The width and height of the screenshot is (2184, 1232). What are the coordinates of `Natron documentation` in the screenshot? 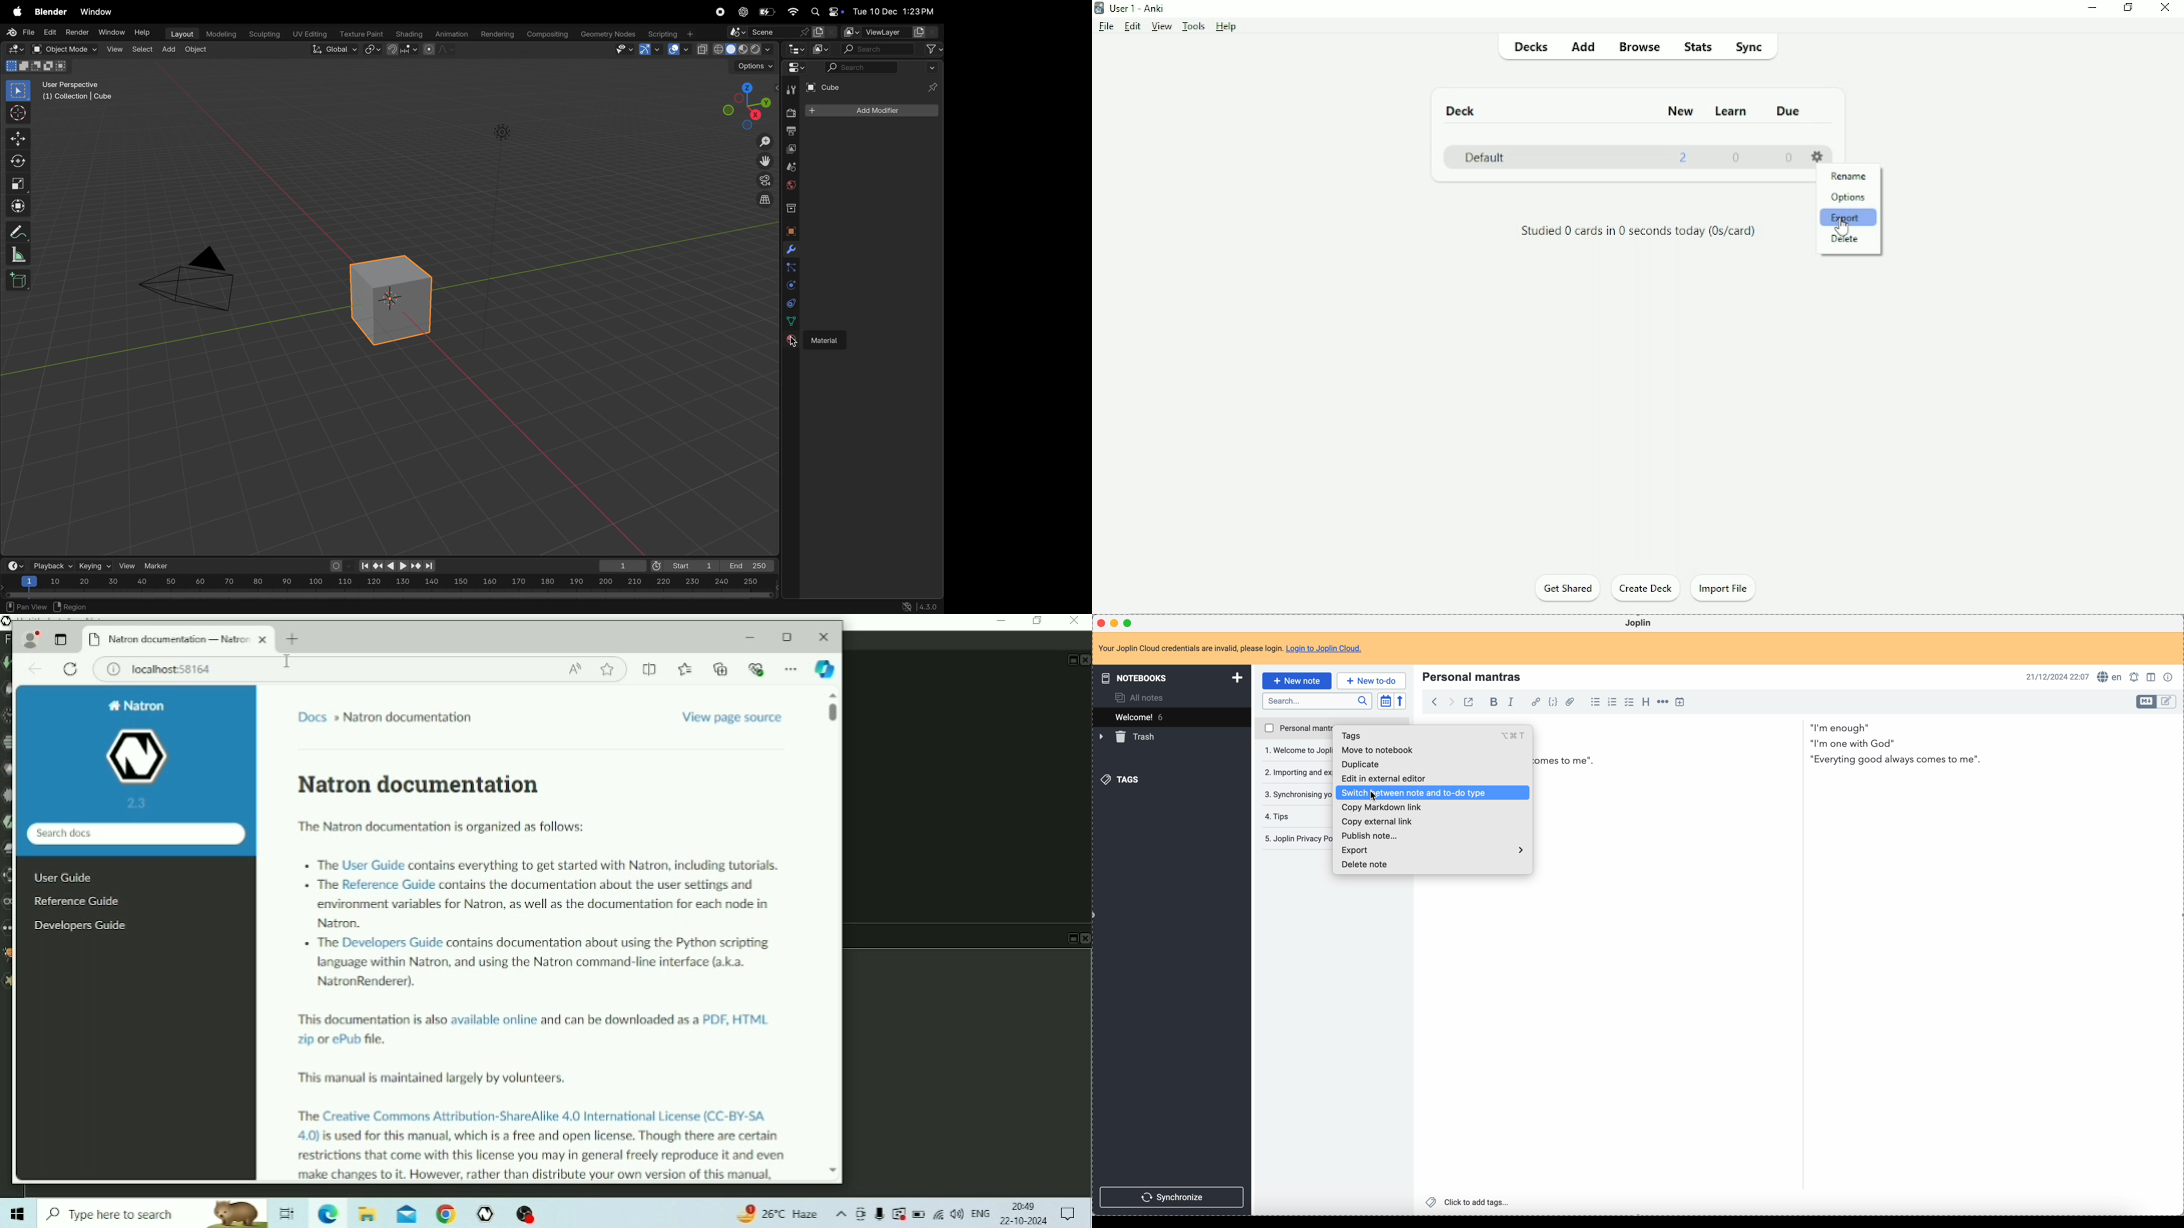 It's located at (169, 639).